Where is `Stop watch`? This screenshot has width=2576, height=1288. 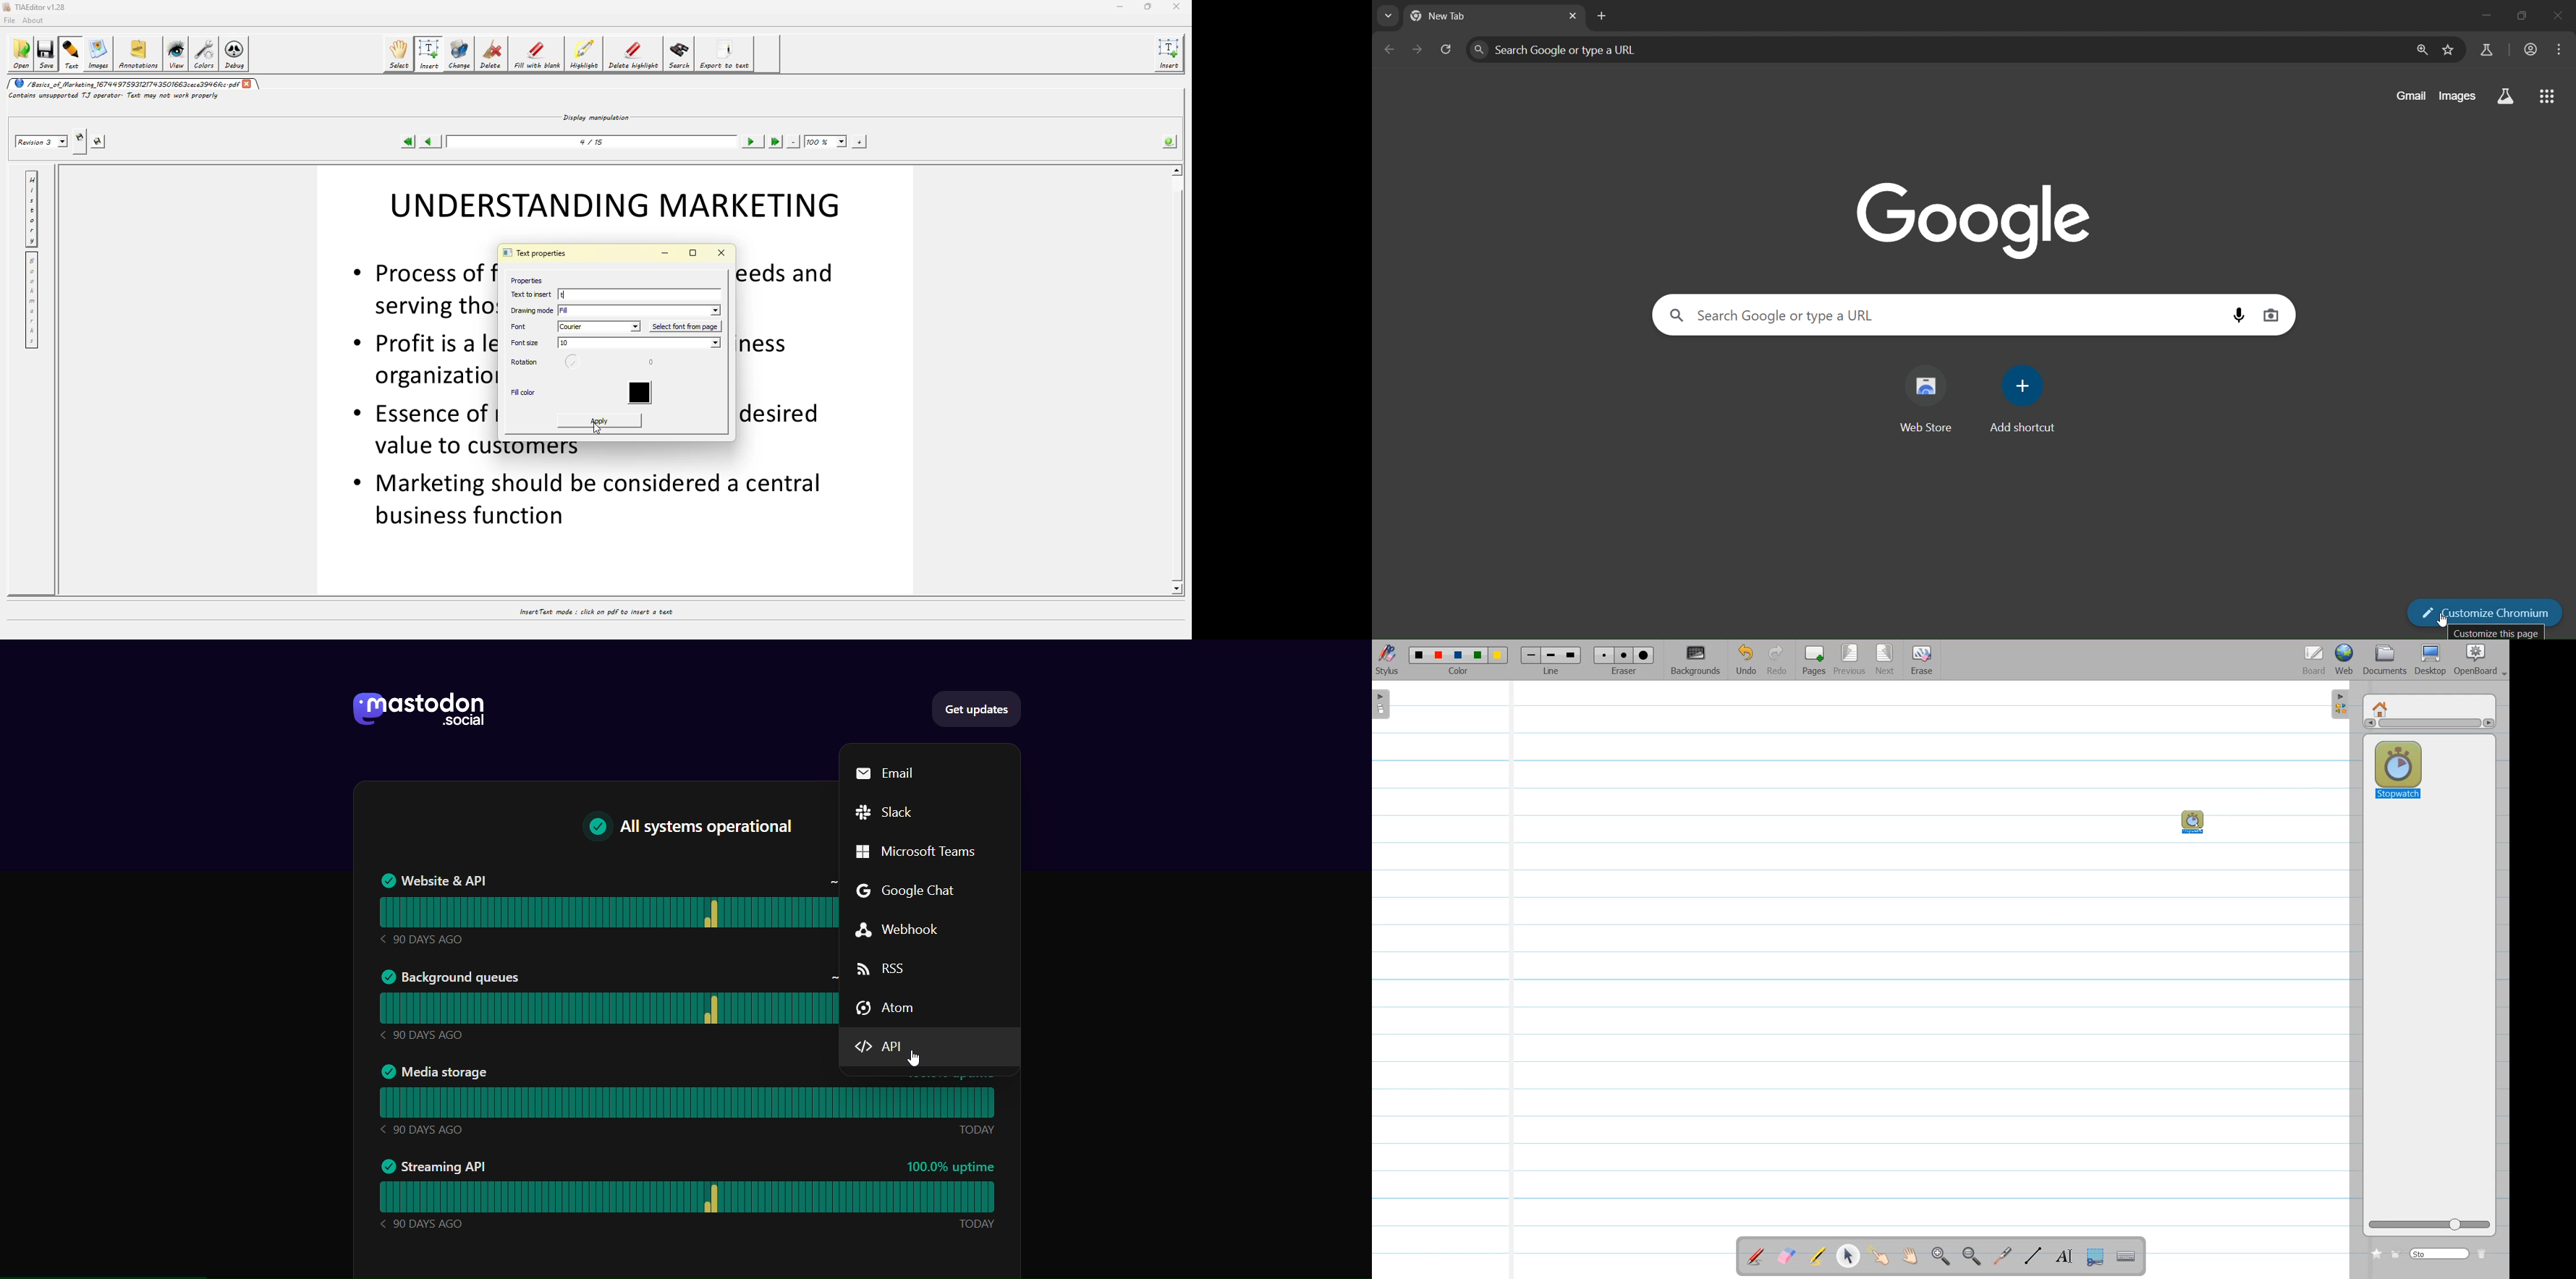 Stop watch is located at coordinates (2398, 766).